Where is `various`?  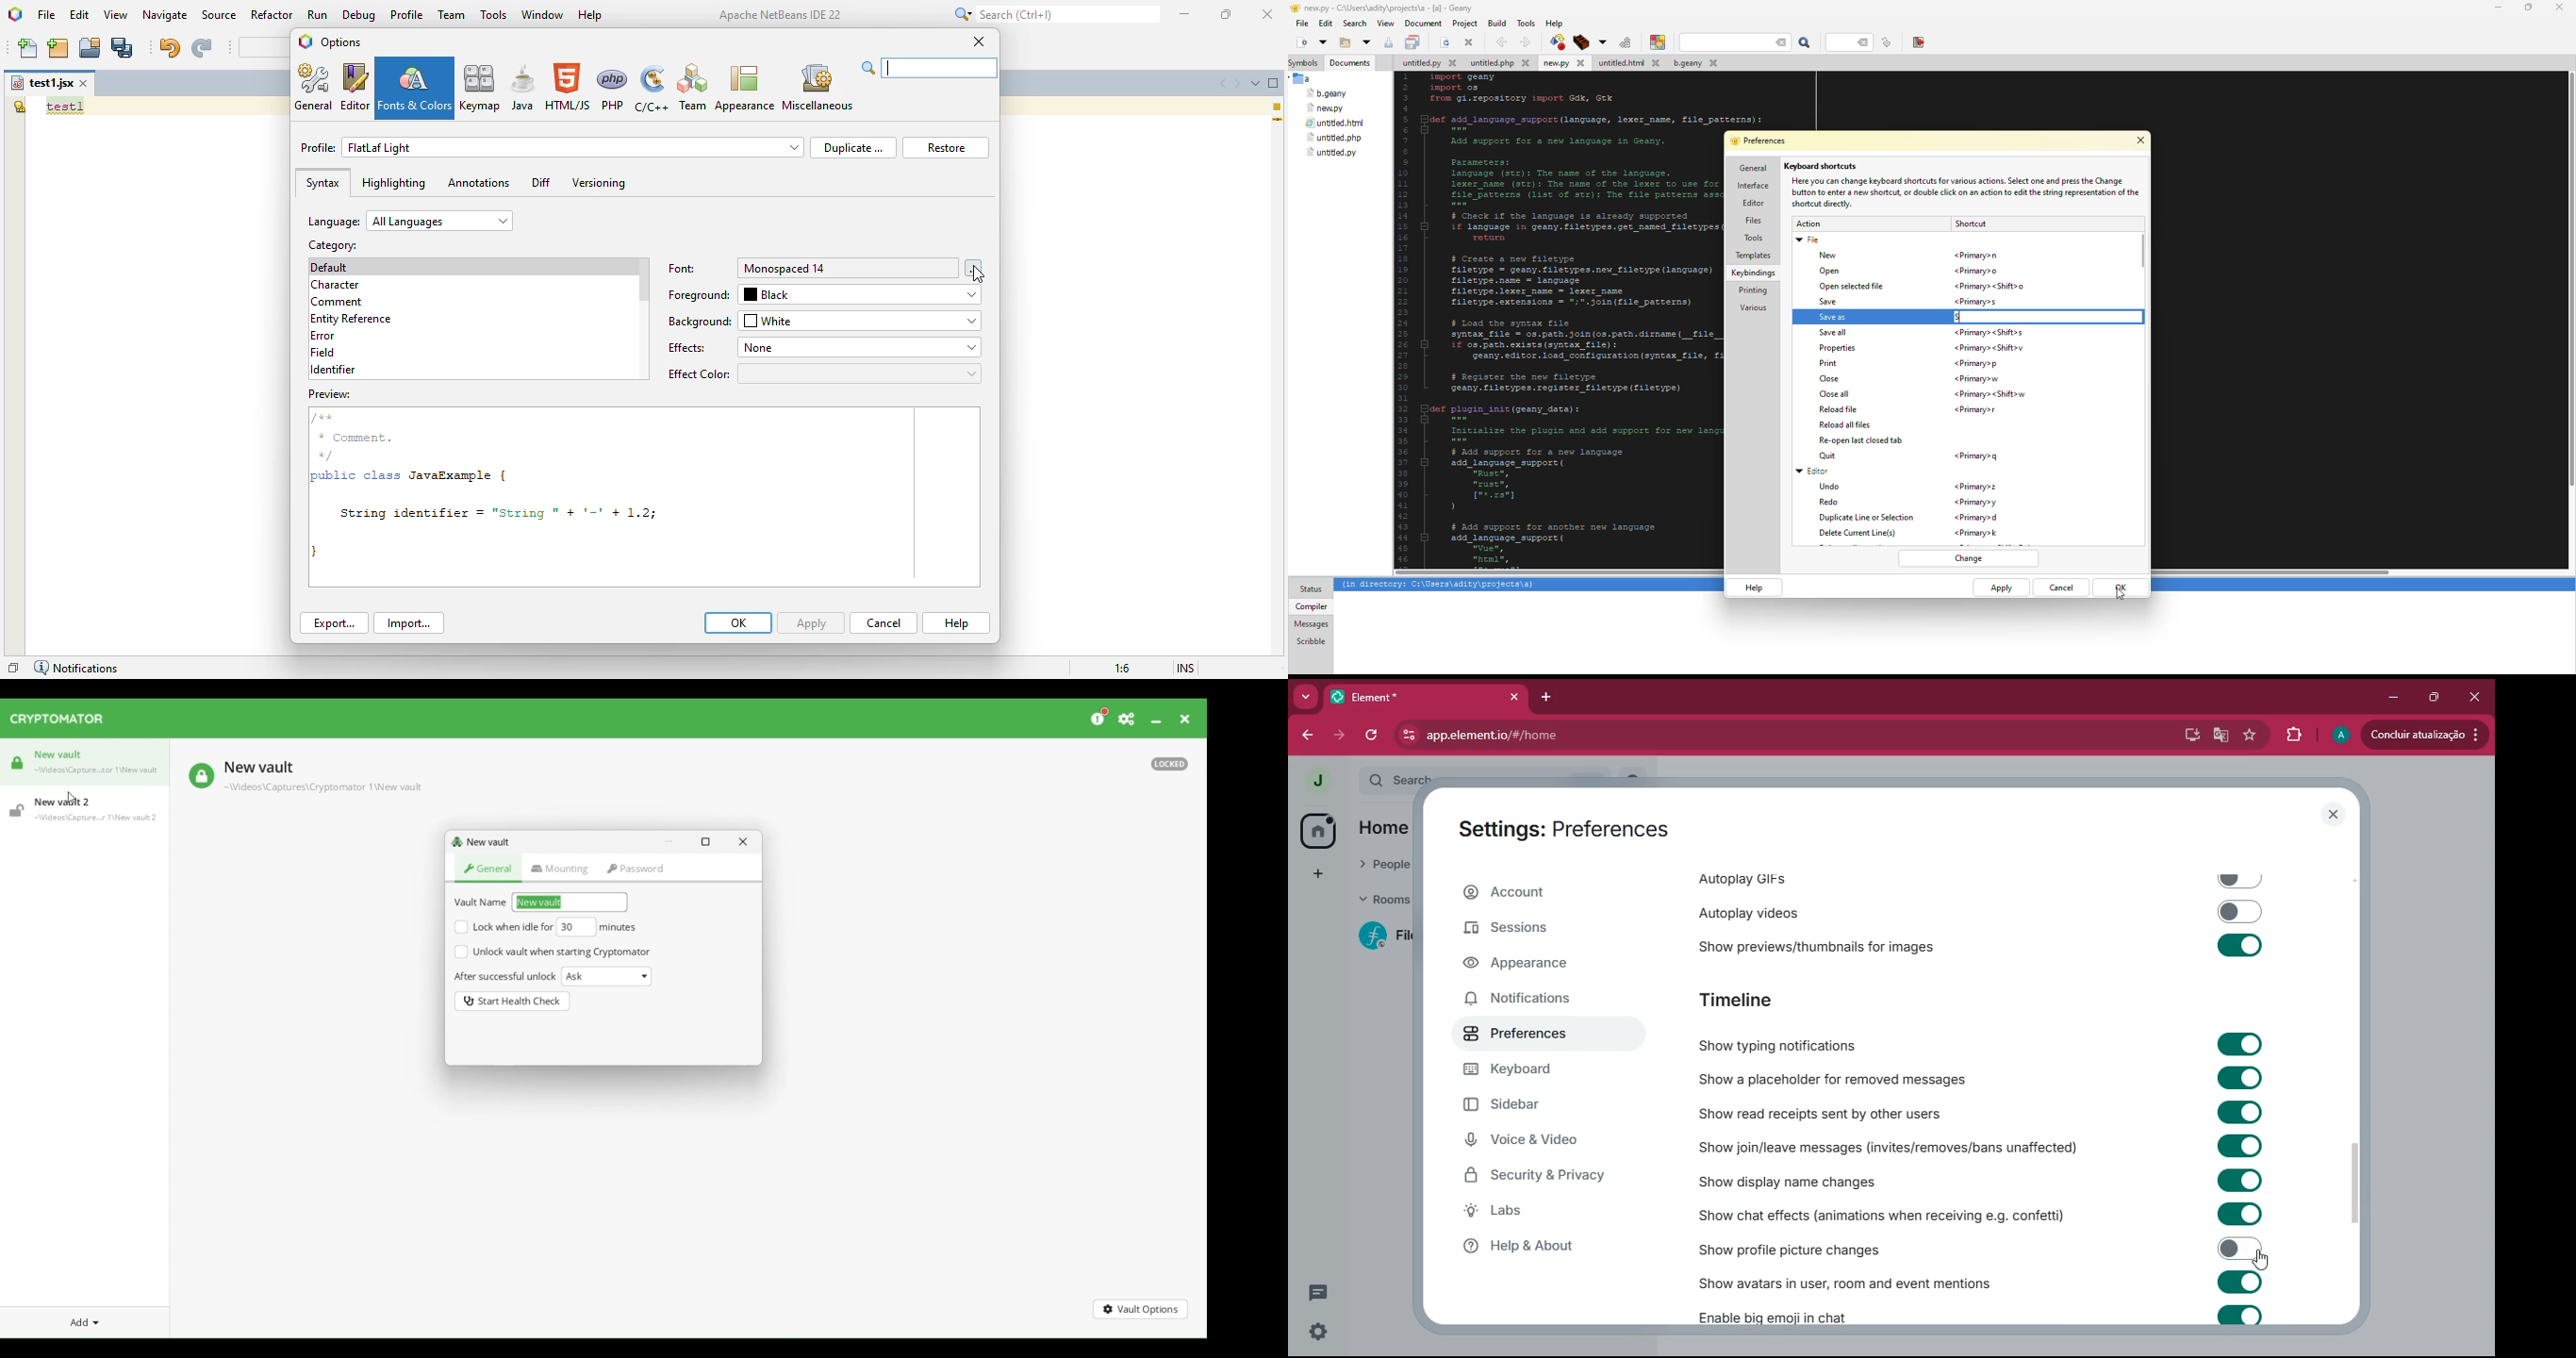
various is located at coordinates (1753, 308).